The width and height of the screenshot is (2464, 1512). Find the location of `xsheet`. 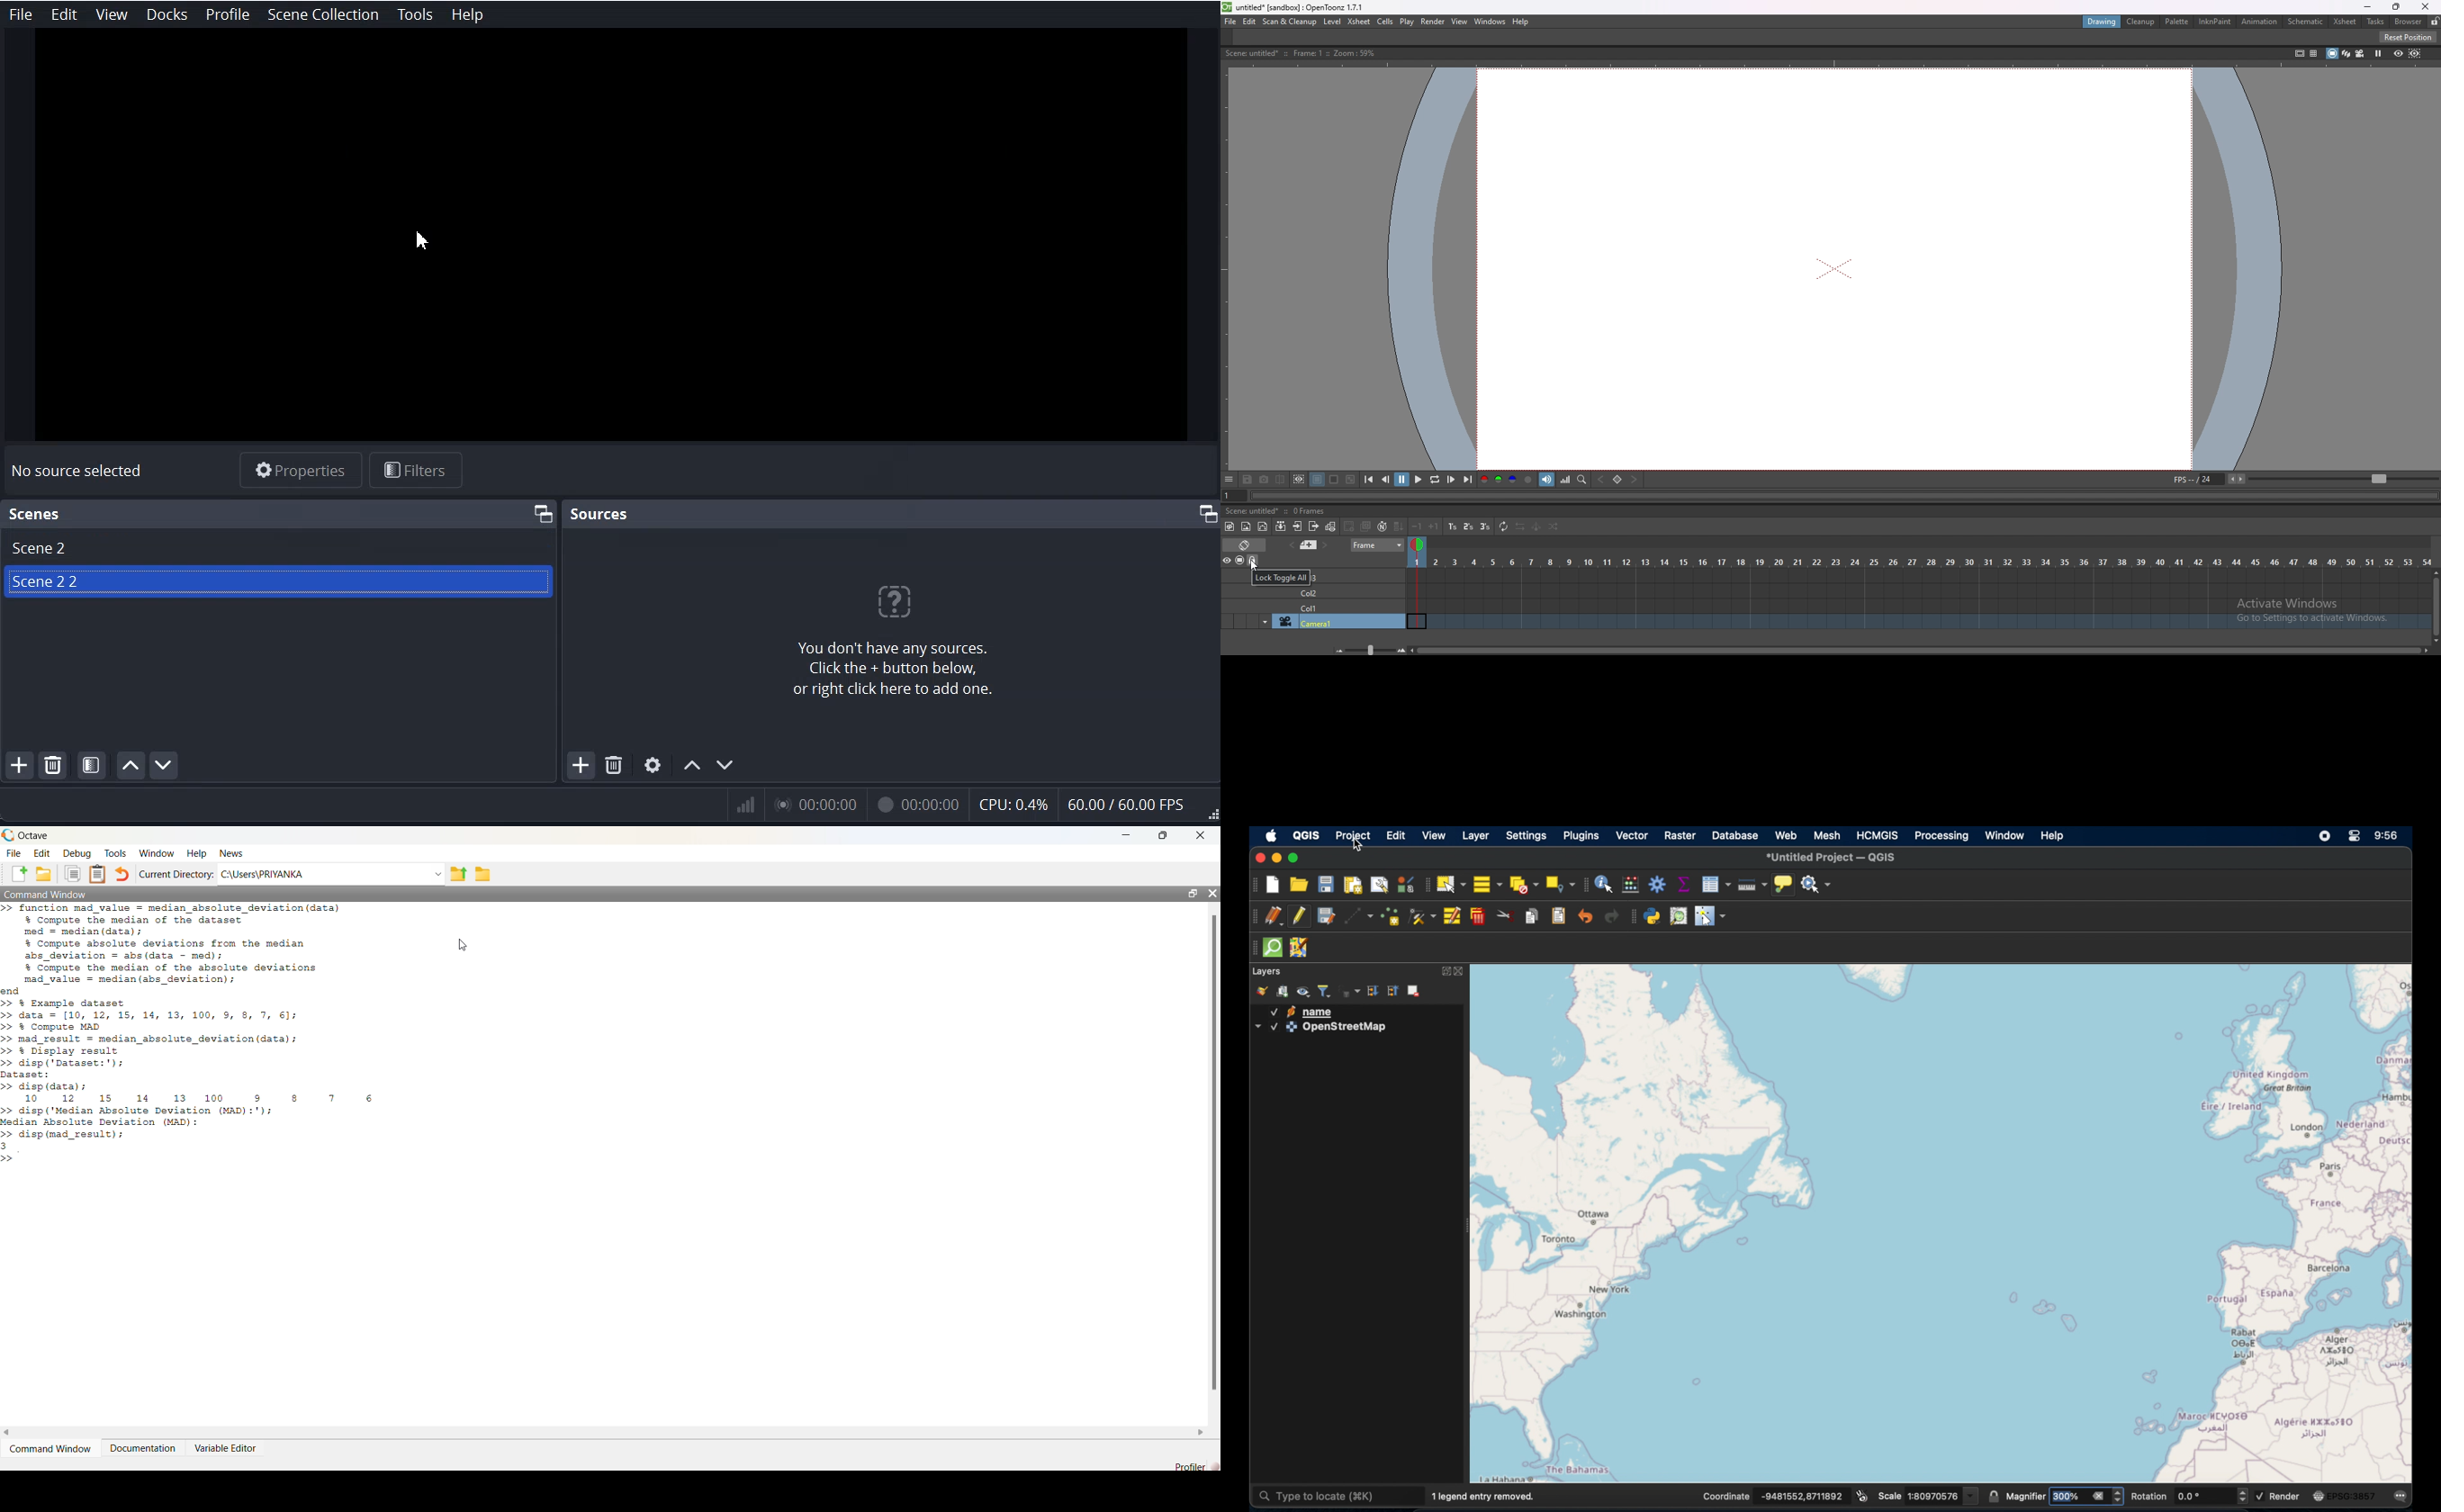

xsheet is located at coordinates (2345, 22).